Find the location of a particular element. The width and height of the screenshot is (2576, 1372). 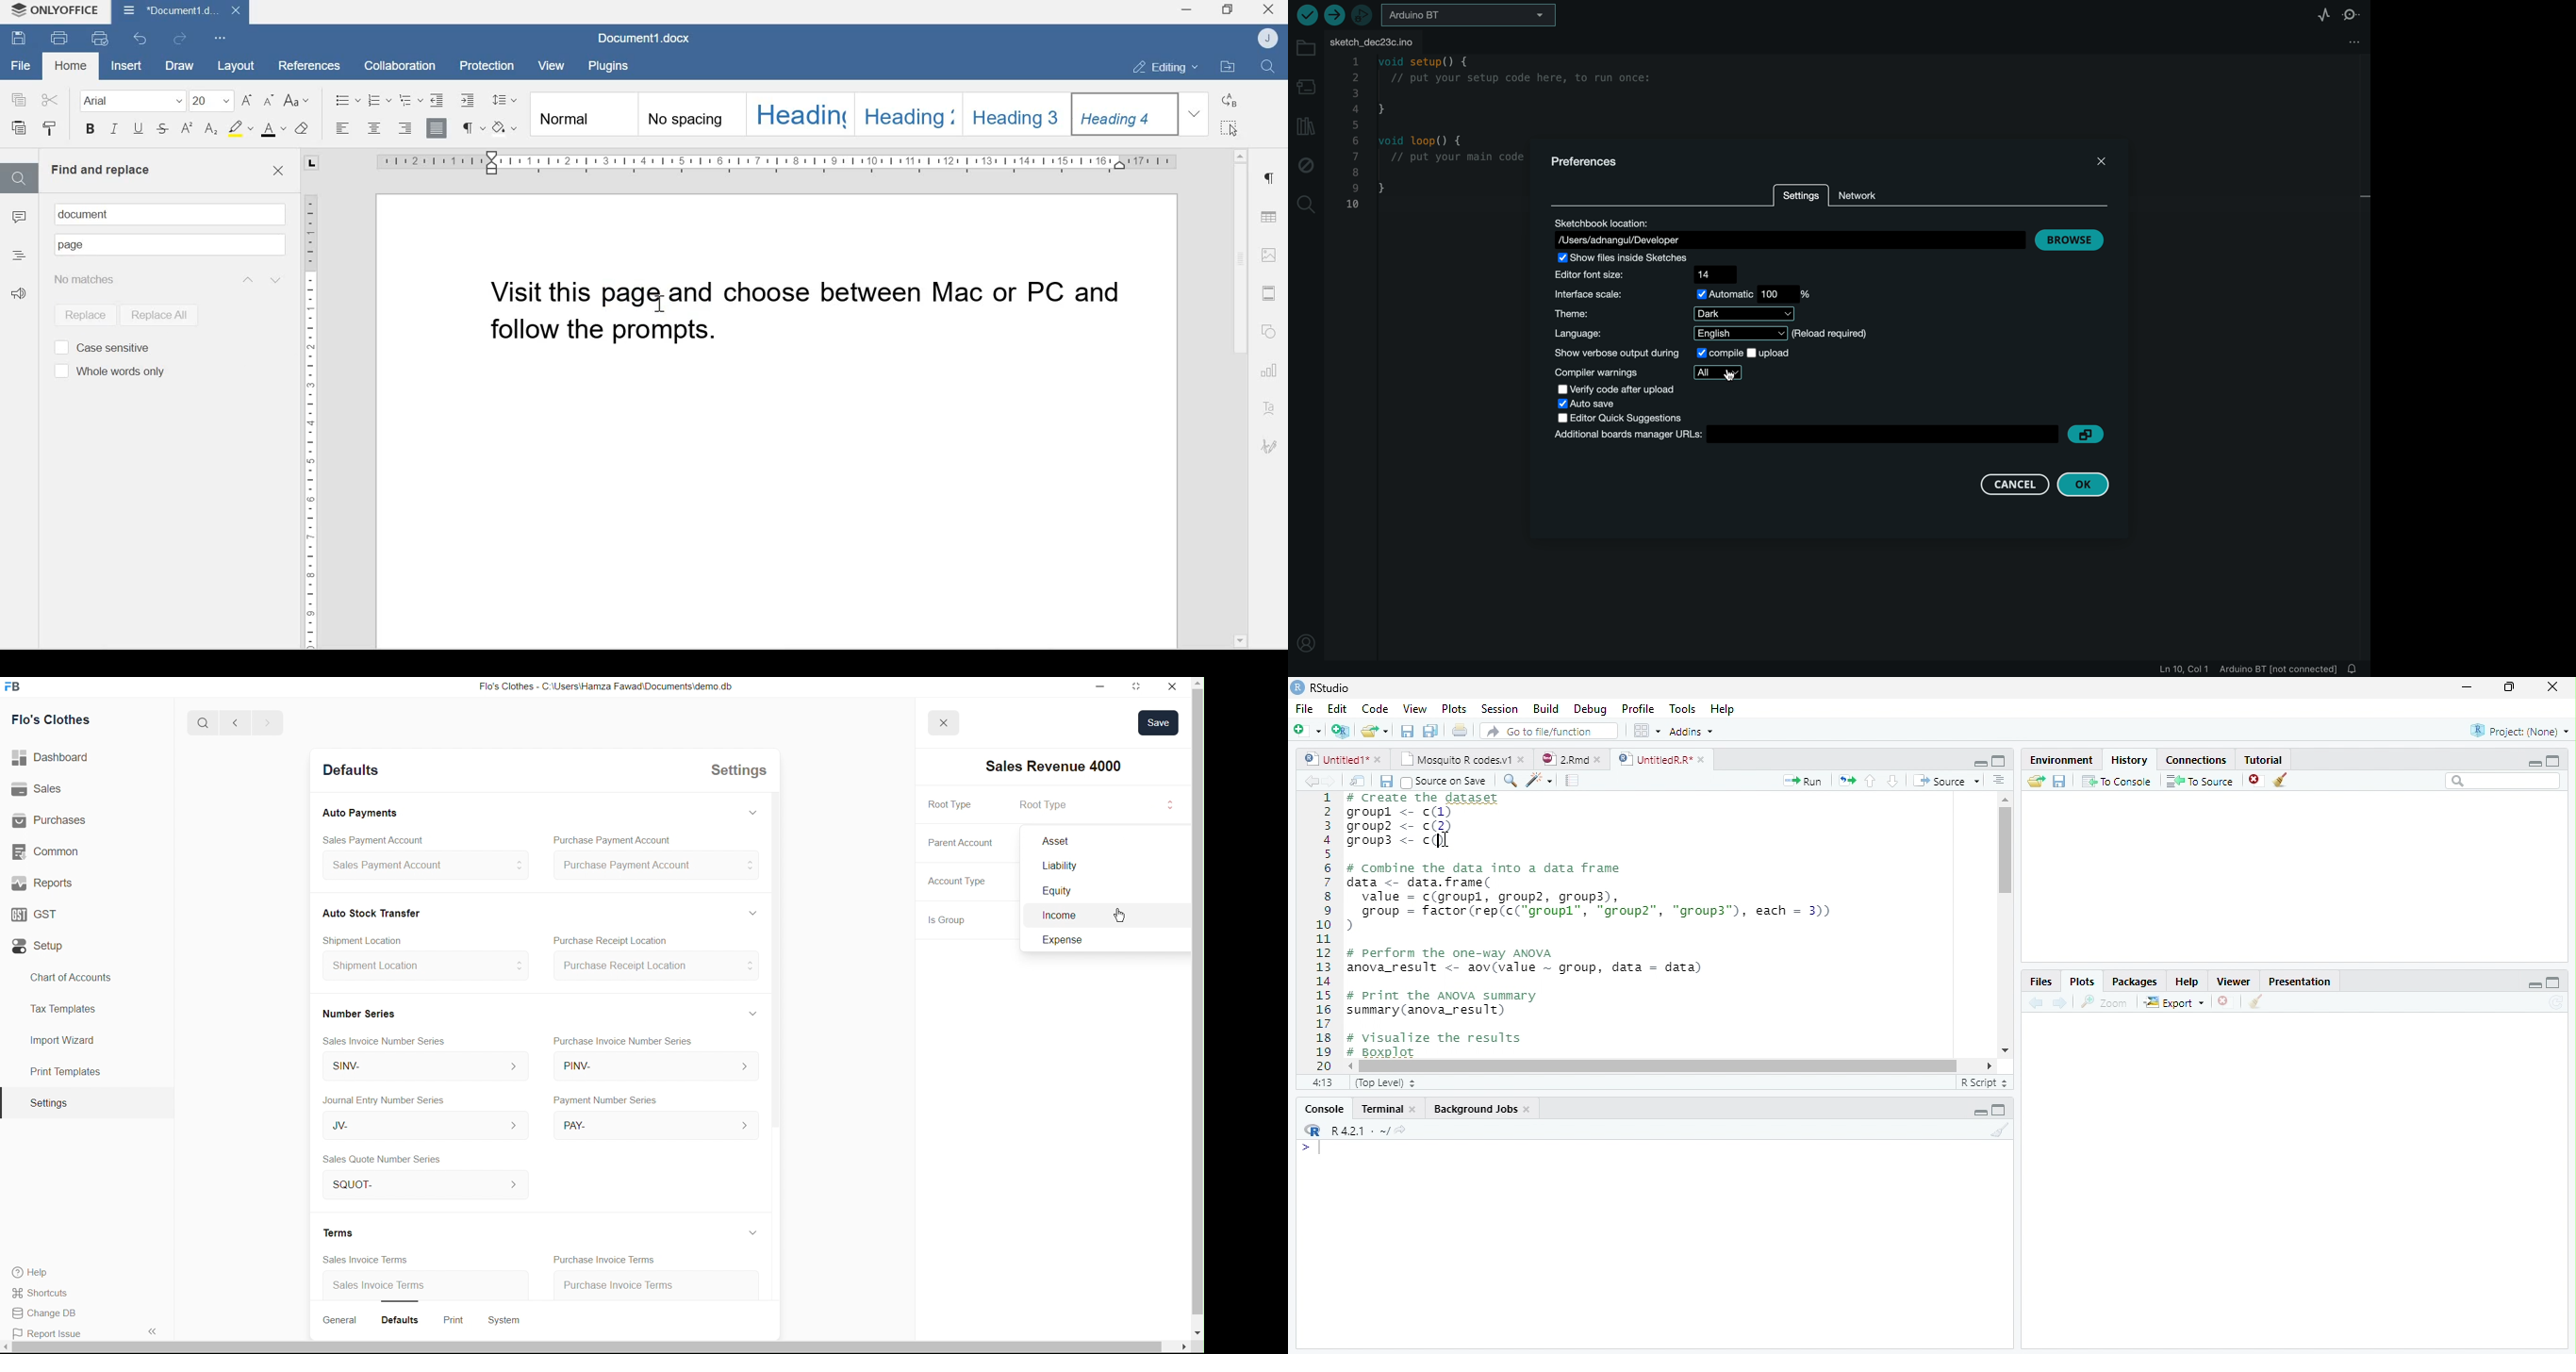

Tax Templates is located at coordinates (60, 1007).